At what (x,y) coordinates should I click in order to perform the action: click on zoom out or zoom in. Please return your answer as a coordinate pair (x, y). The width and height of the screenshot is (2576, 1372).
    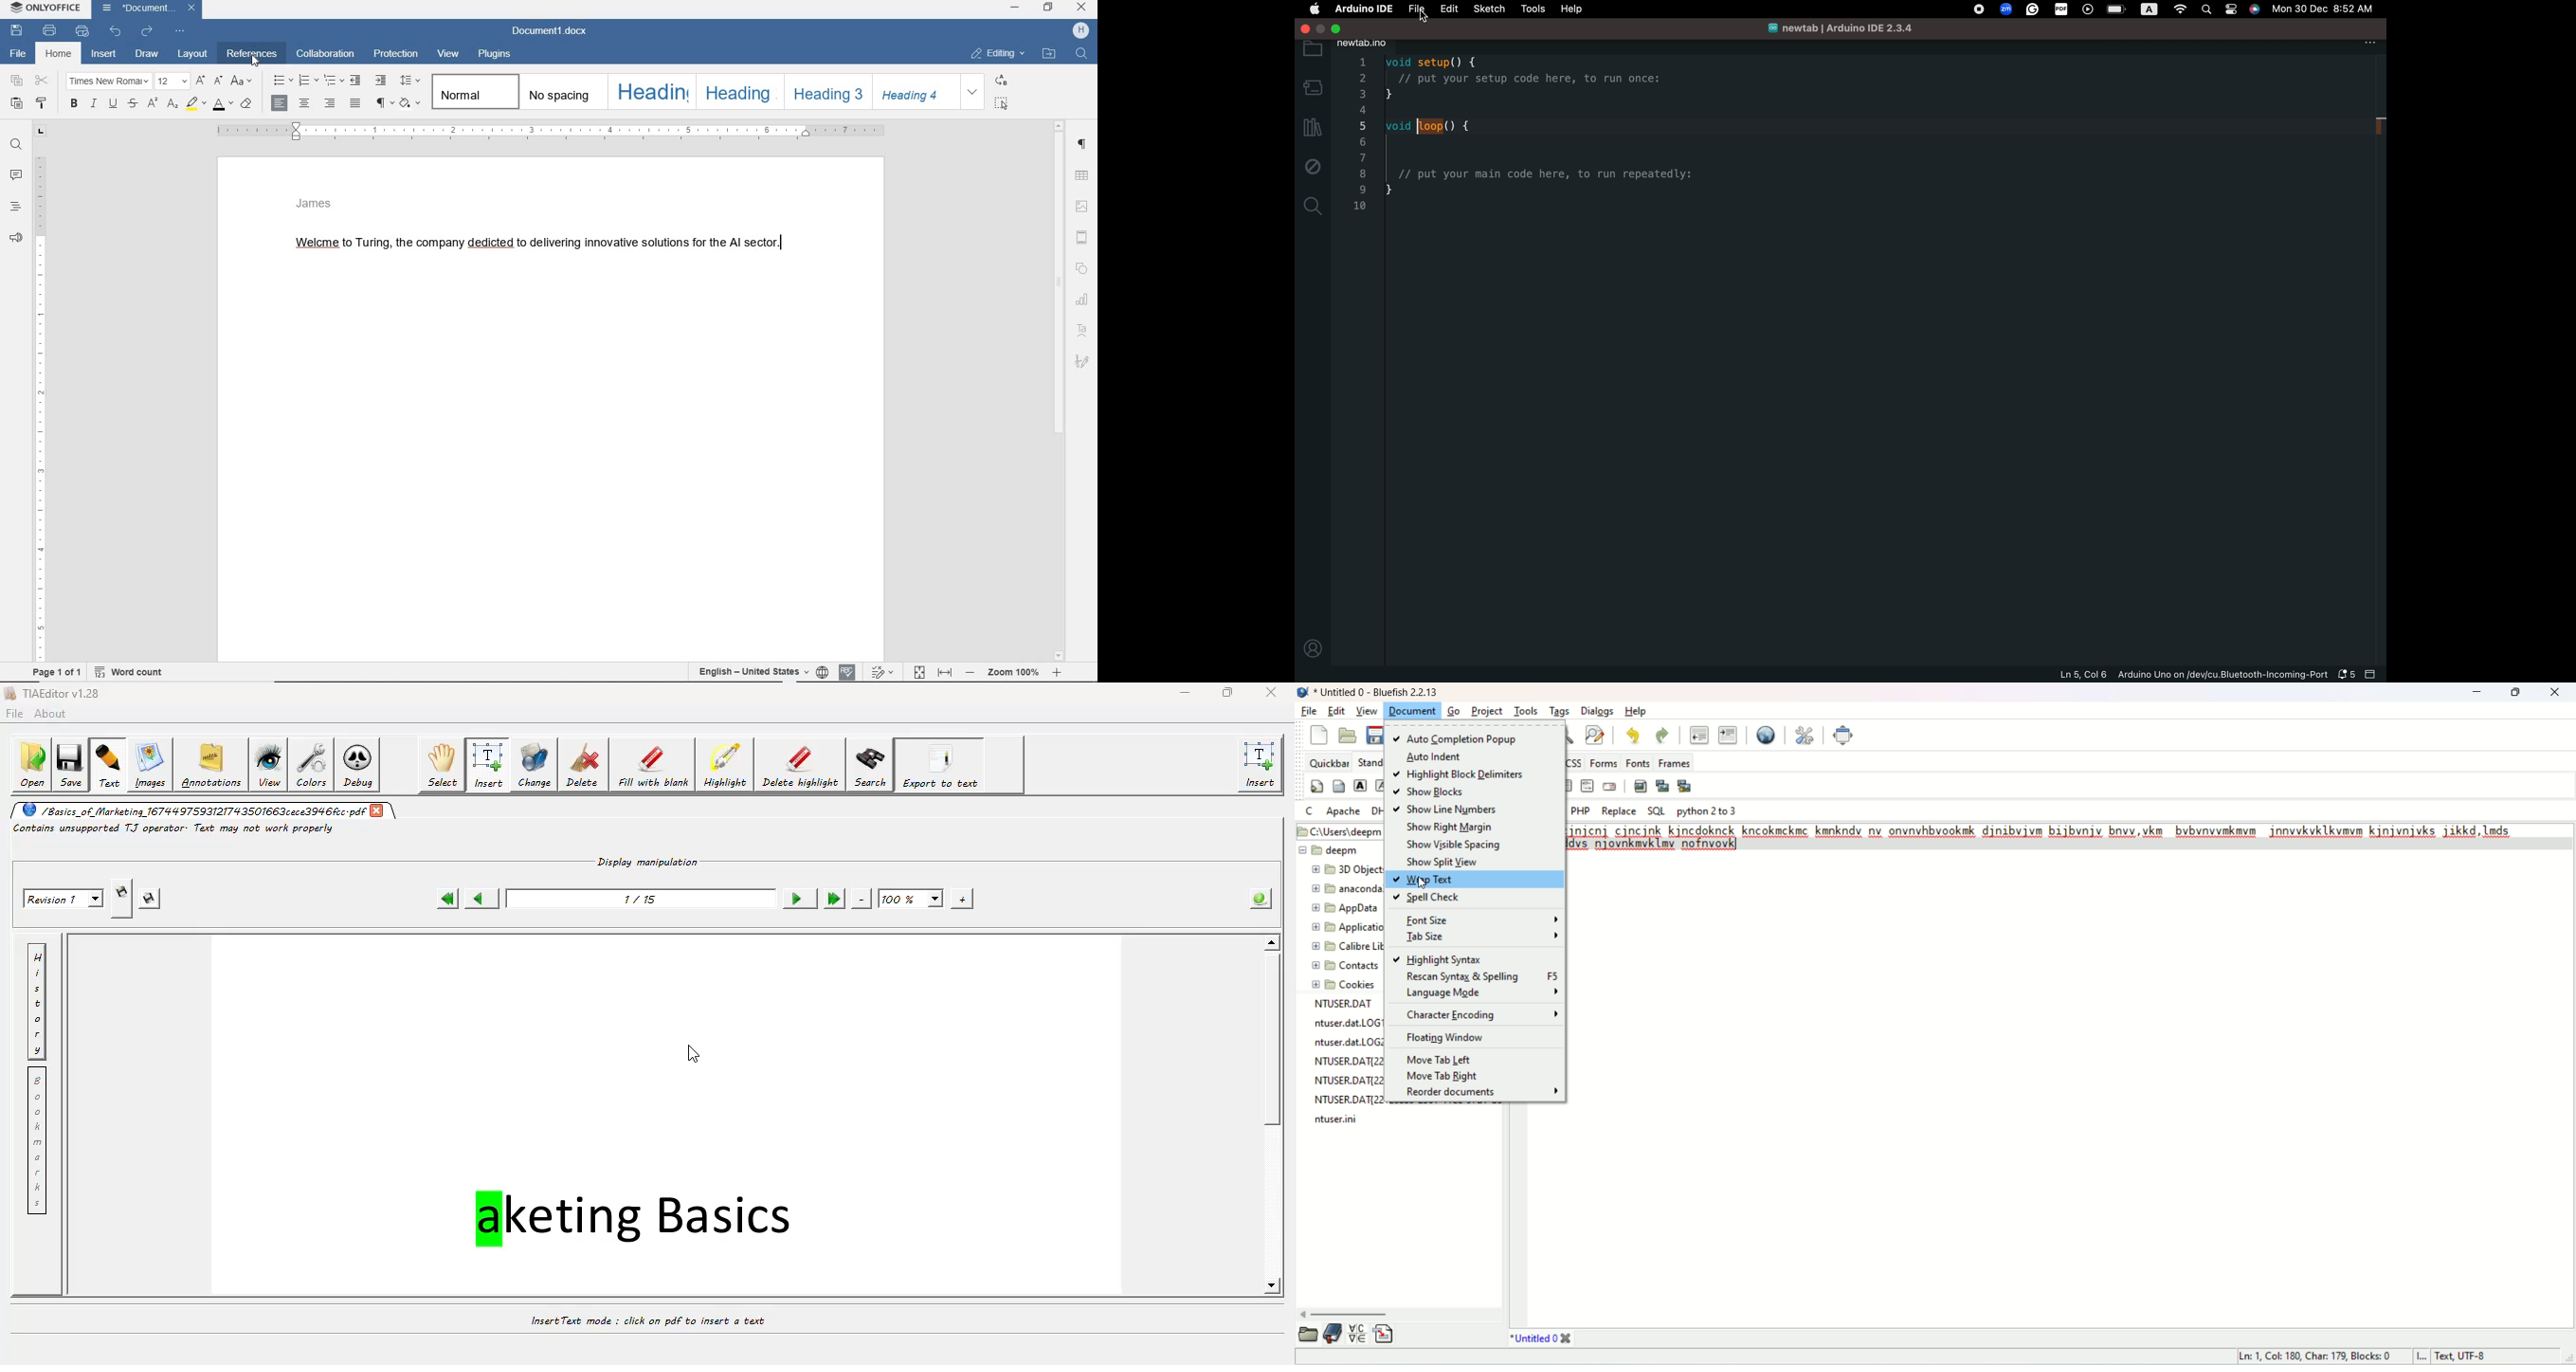
    Looking at the image, I should click on (1014, 672).